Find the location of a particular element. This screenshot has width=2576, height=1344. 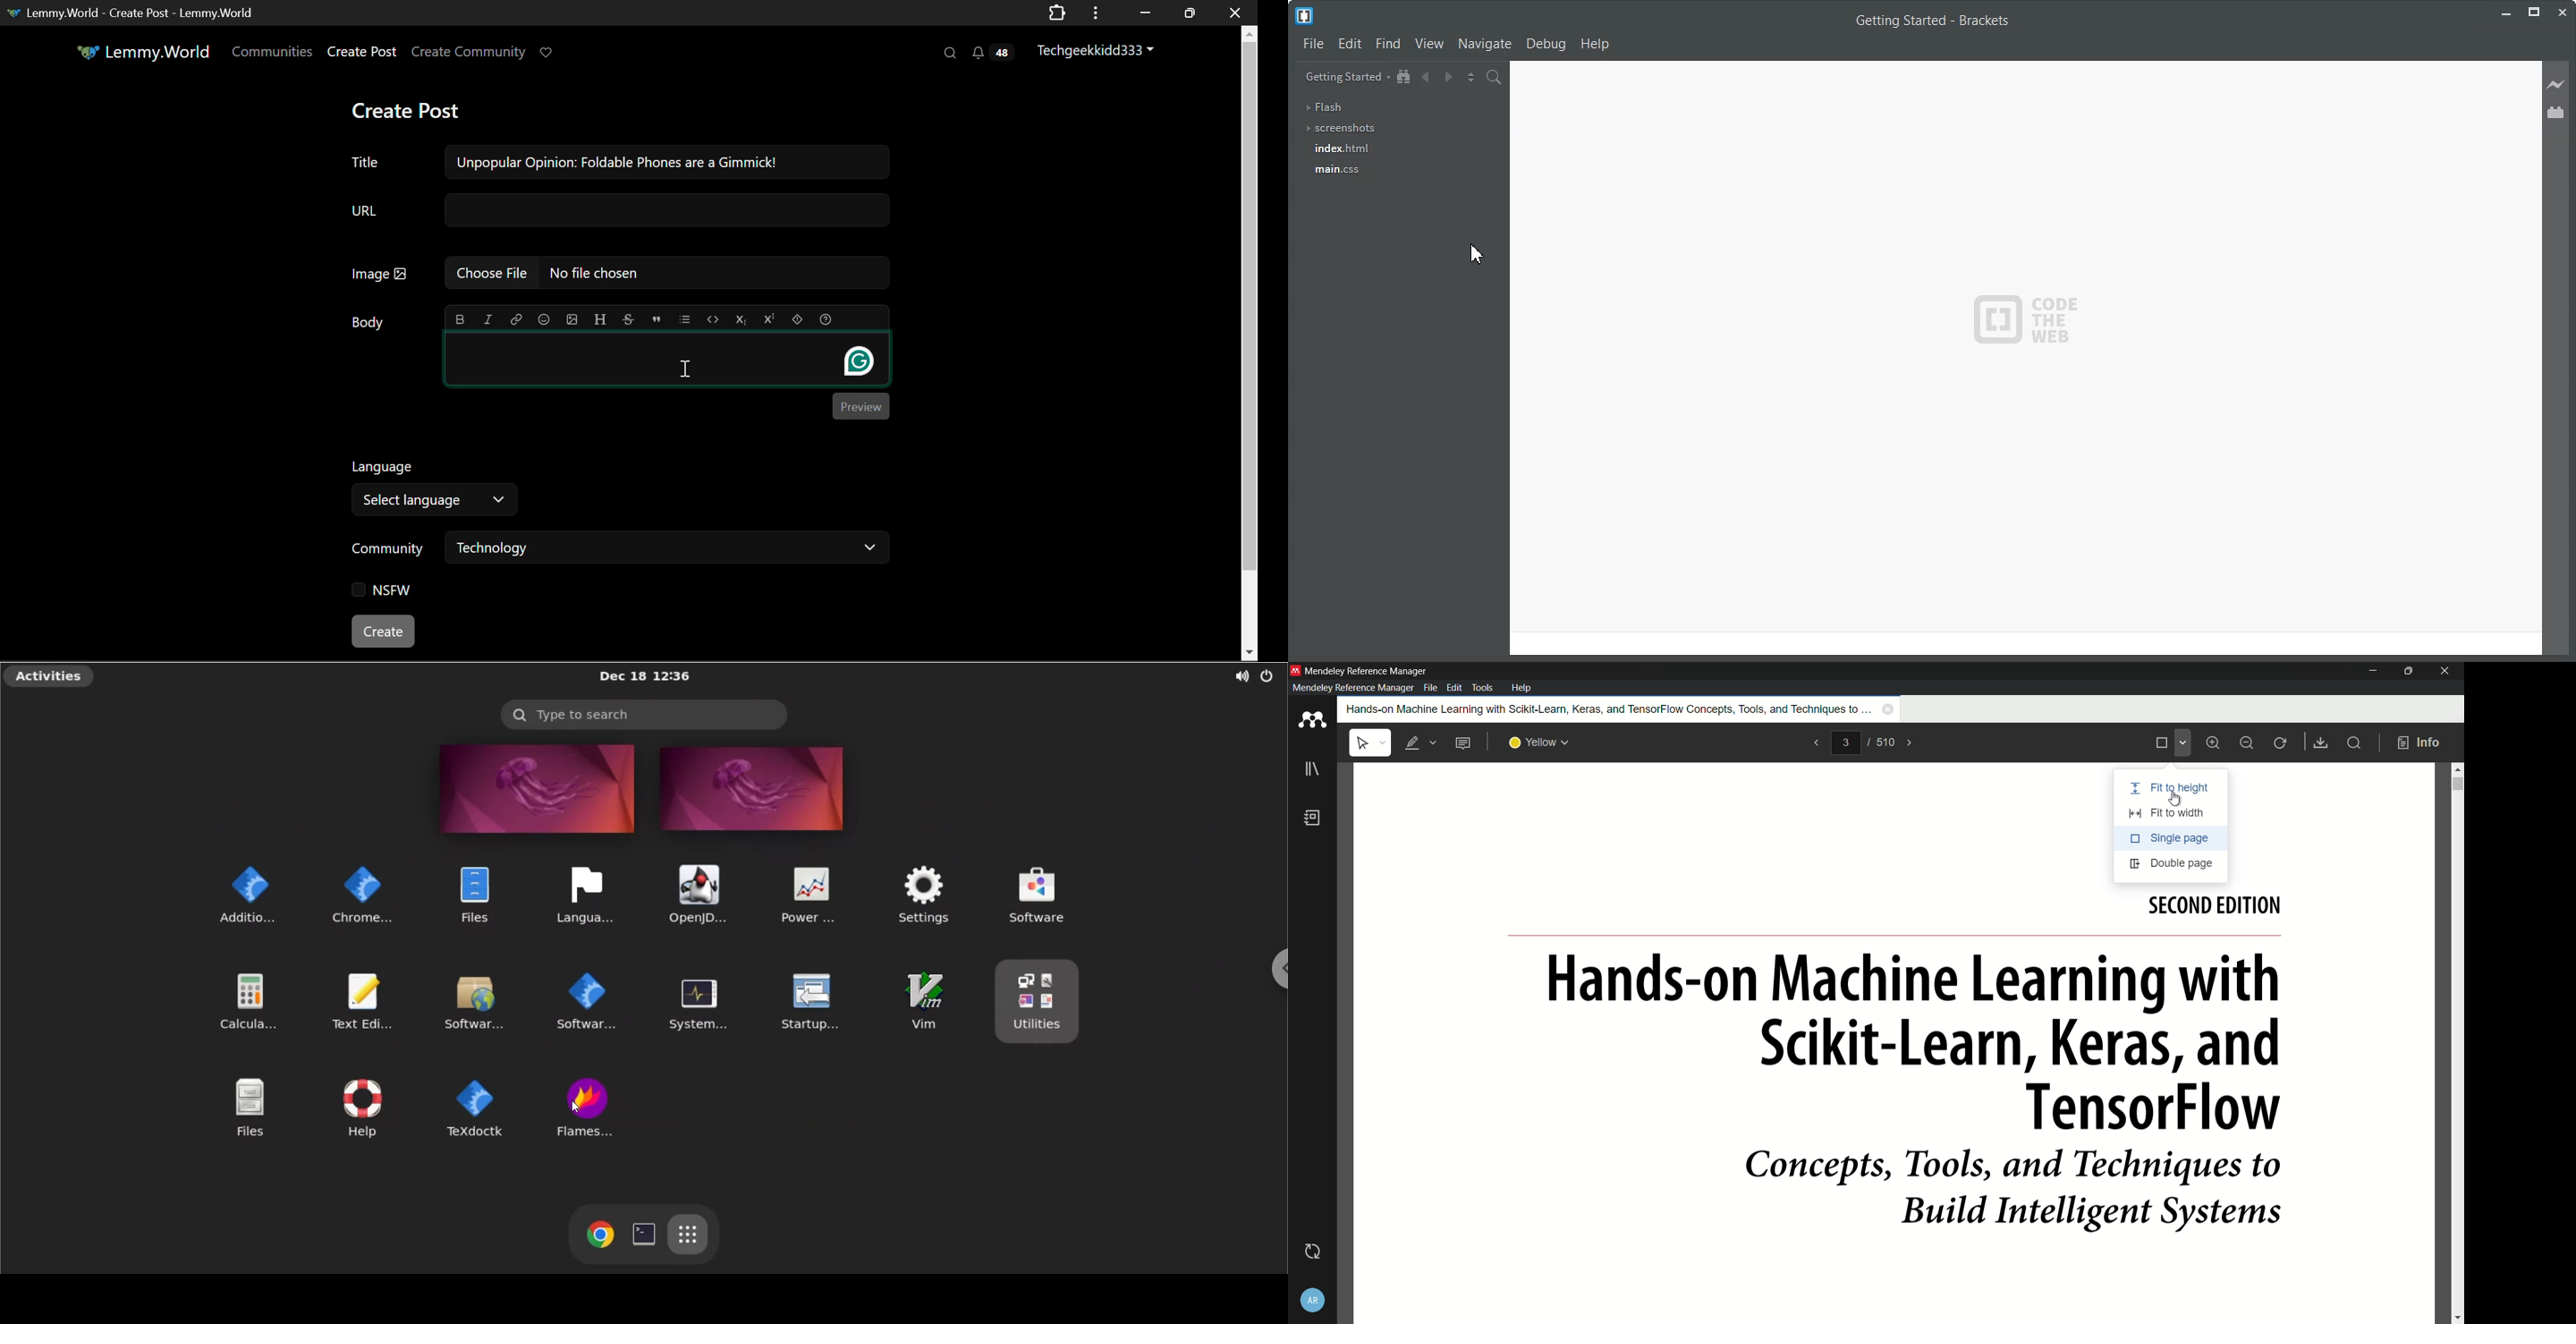

Getting Started is located at coordinates (1346, 76).